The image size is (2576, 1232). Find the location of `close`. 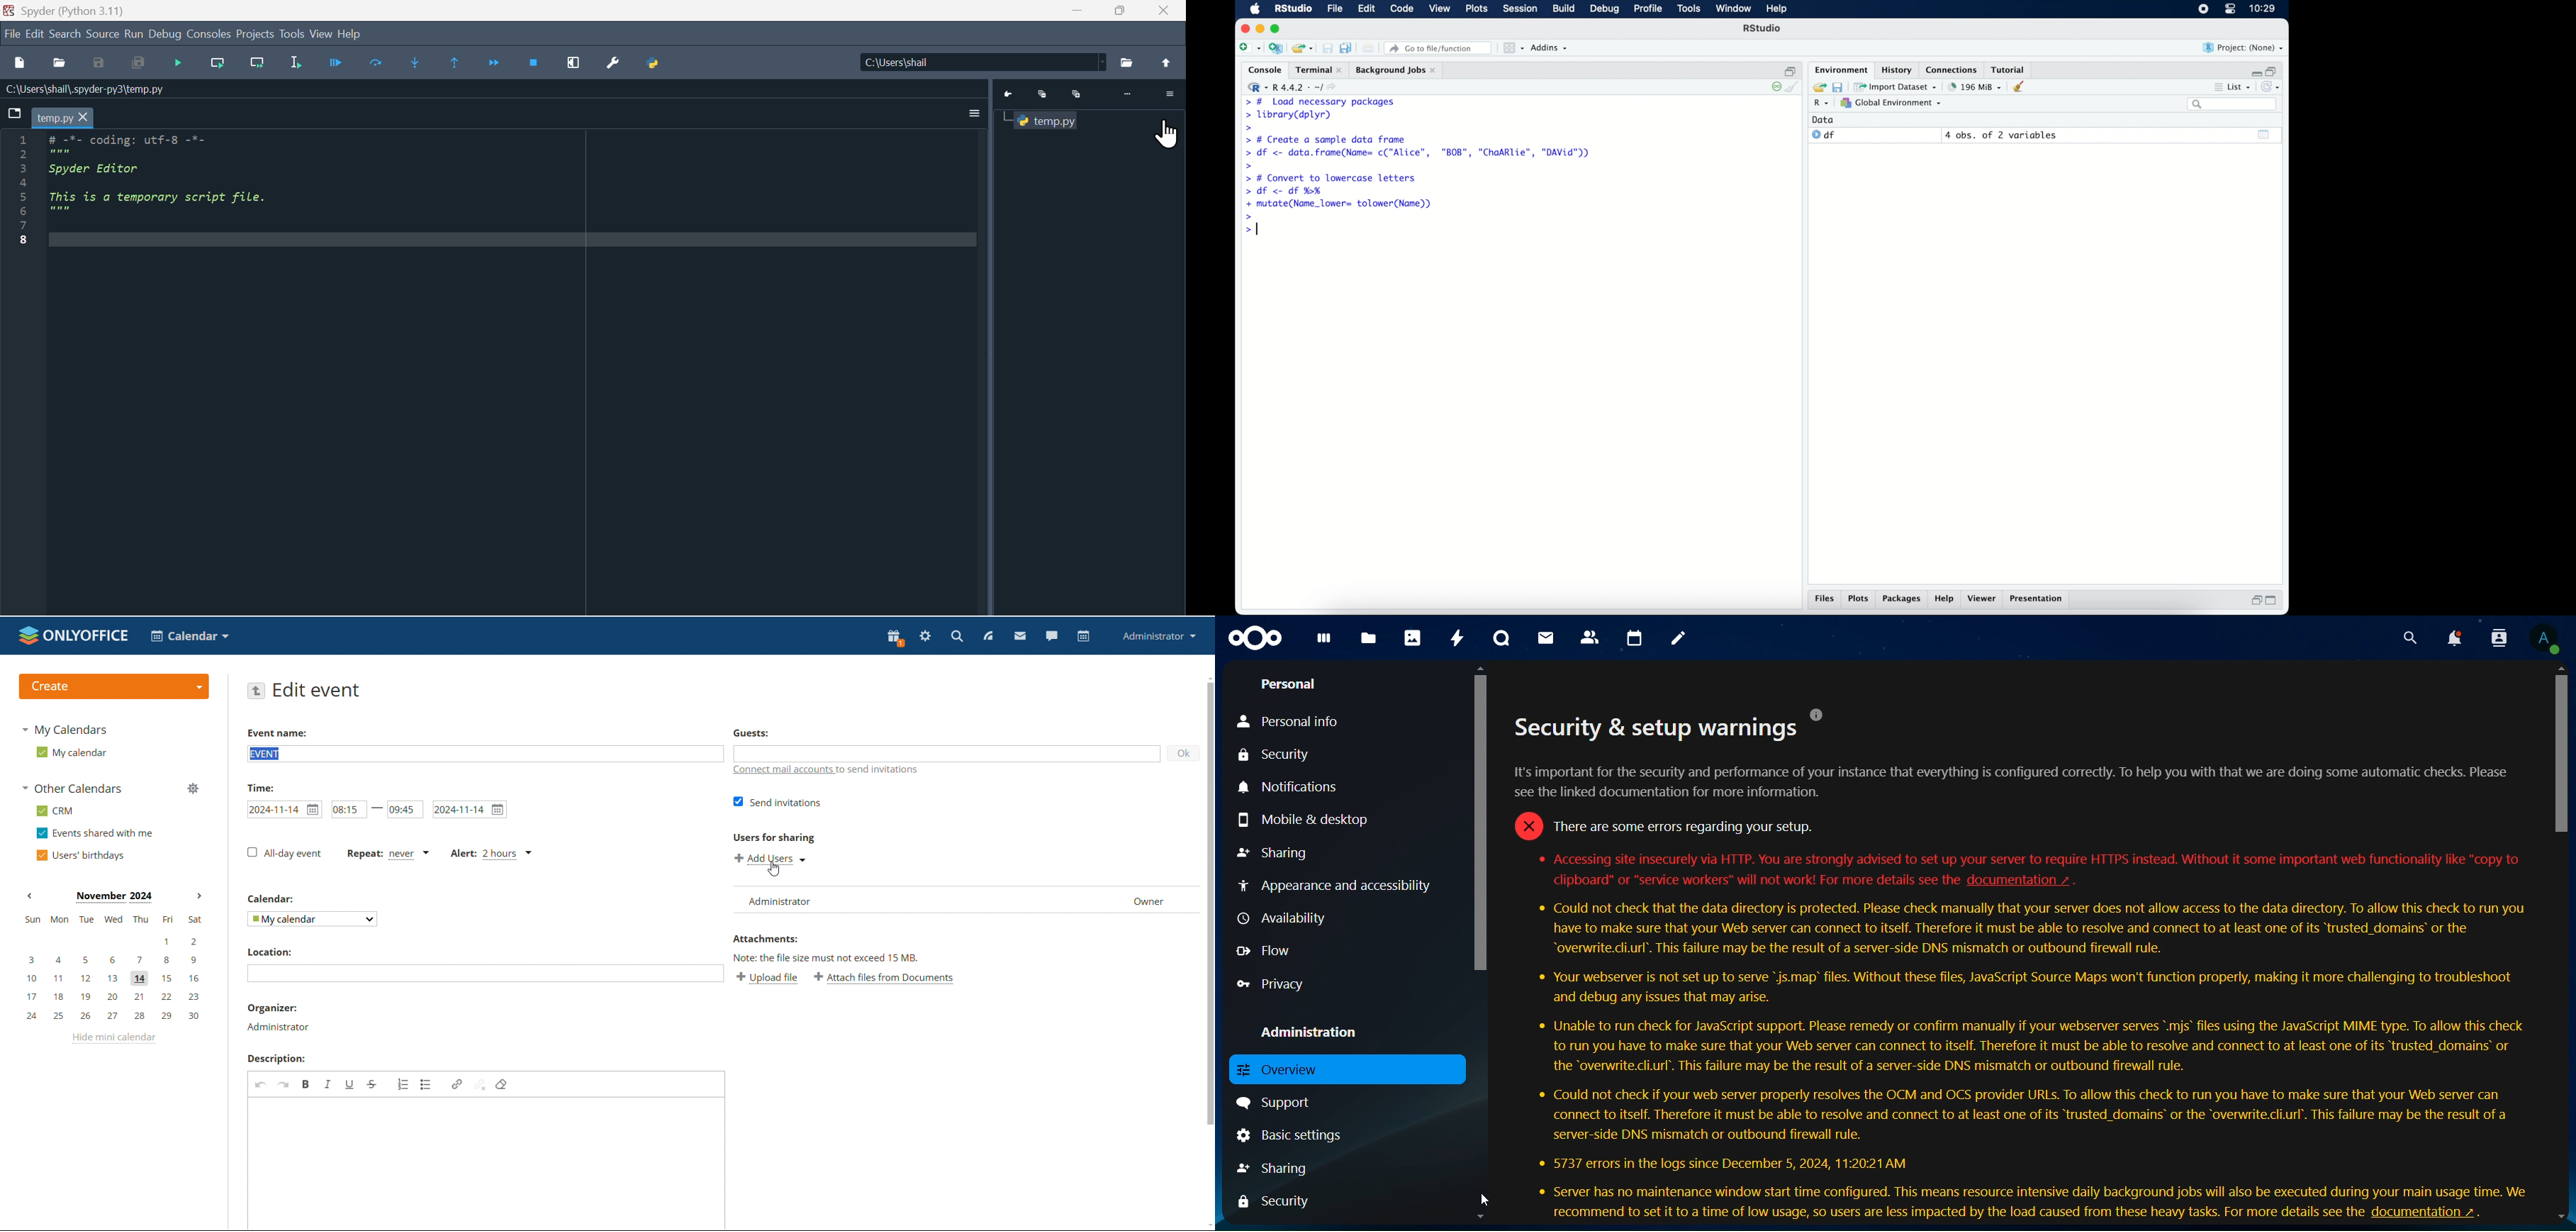

close is located at coordinates (85, 118).